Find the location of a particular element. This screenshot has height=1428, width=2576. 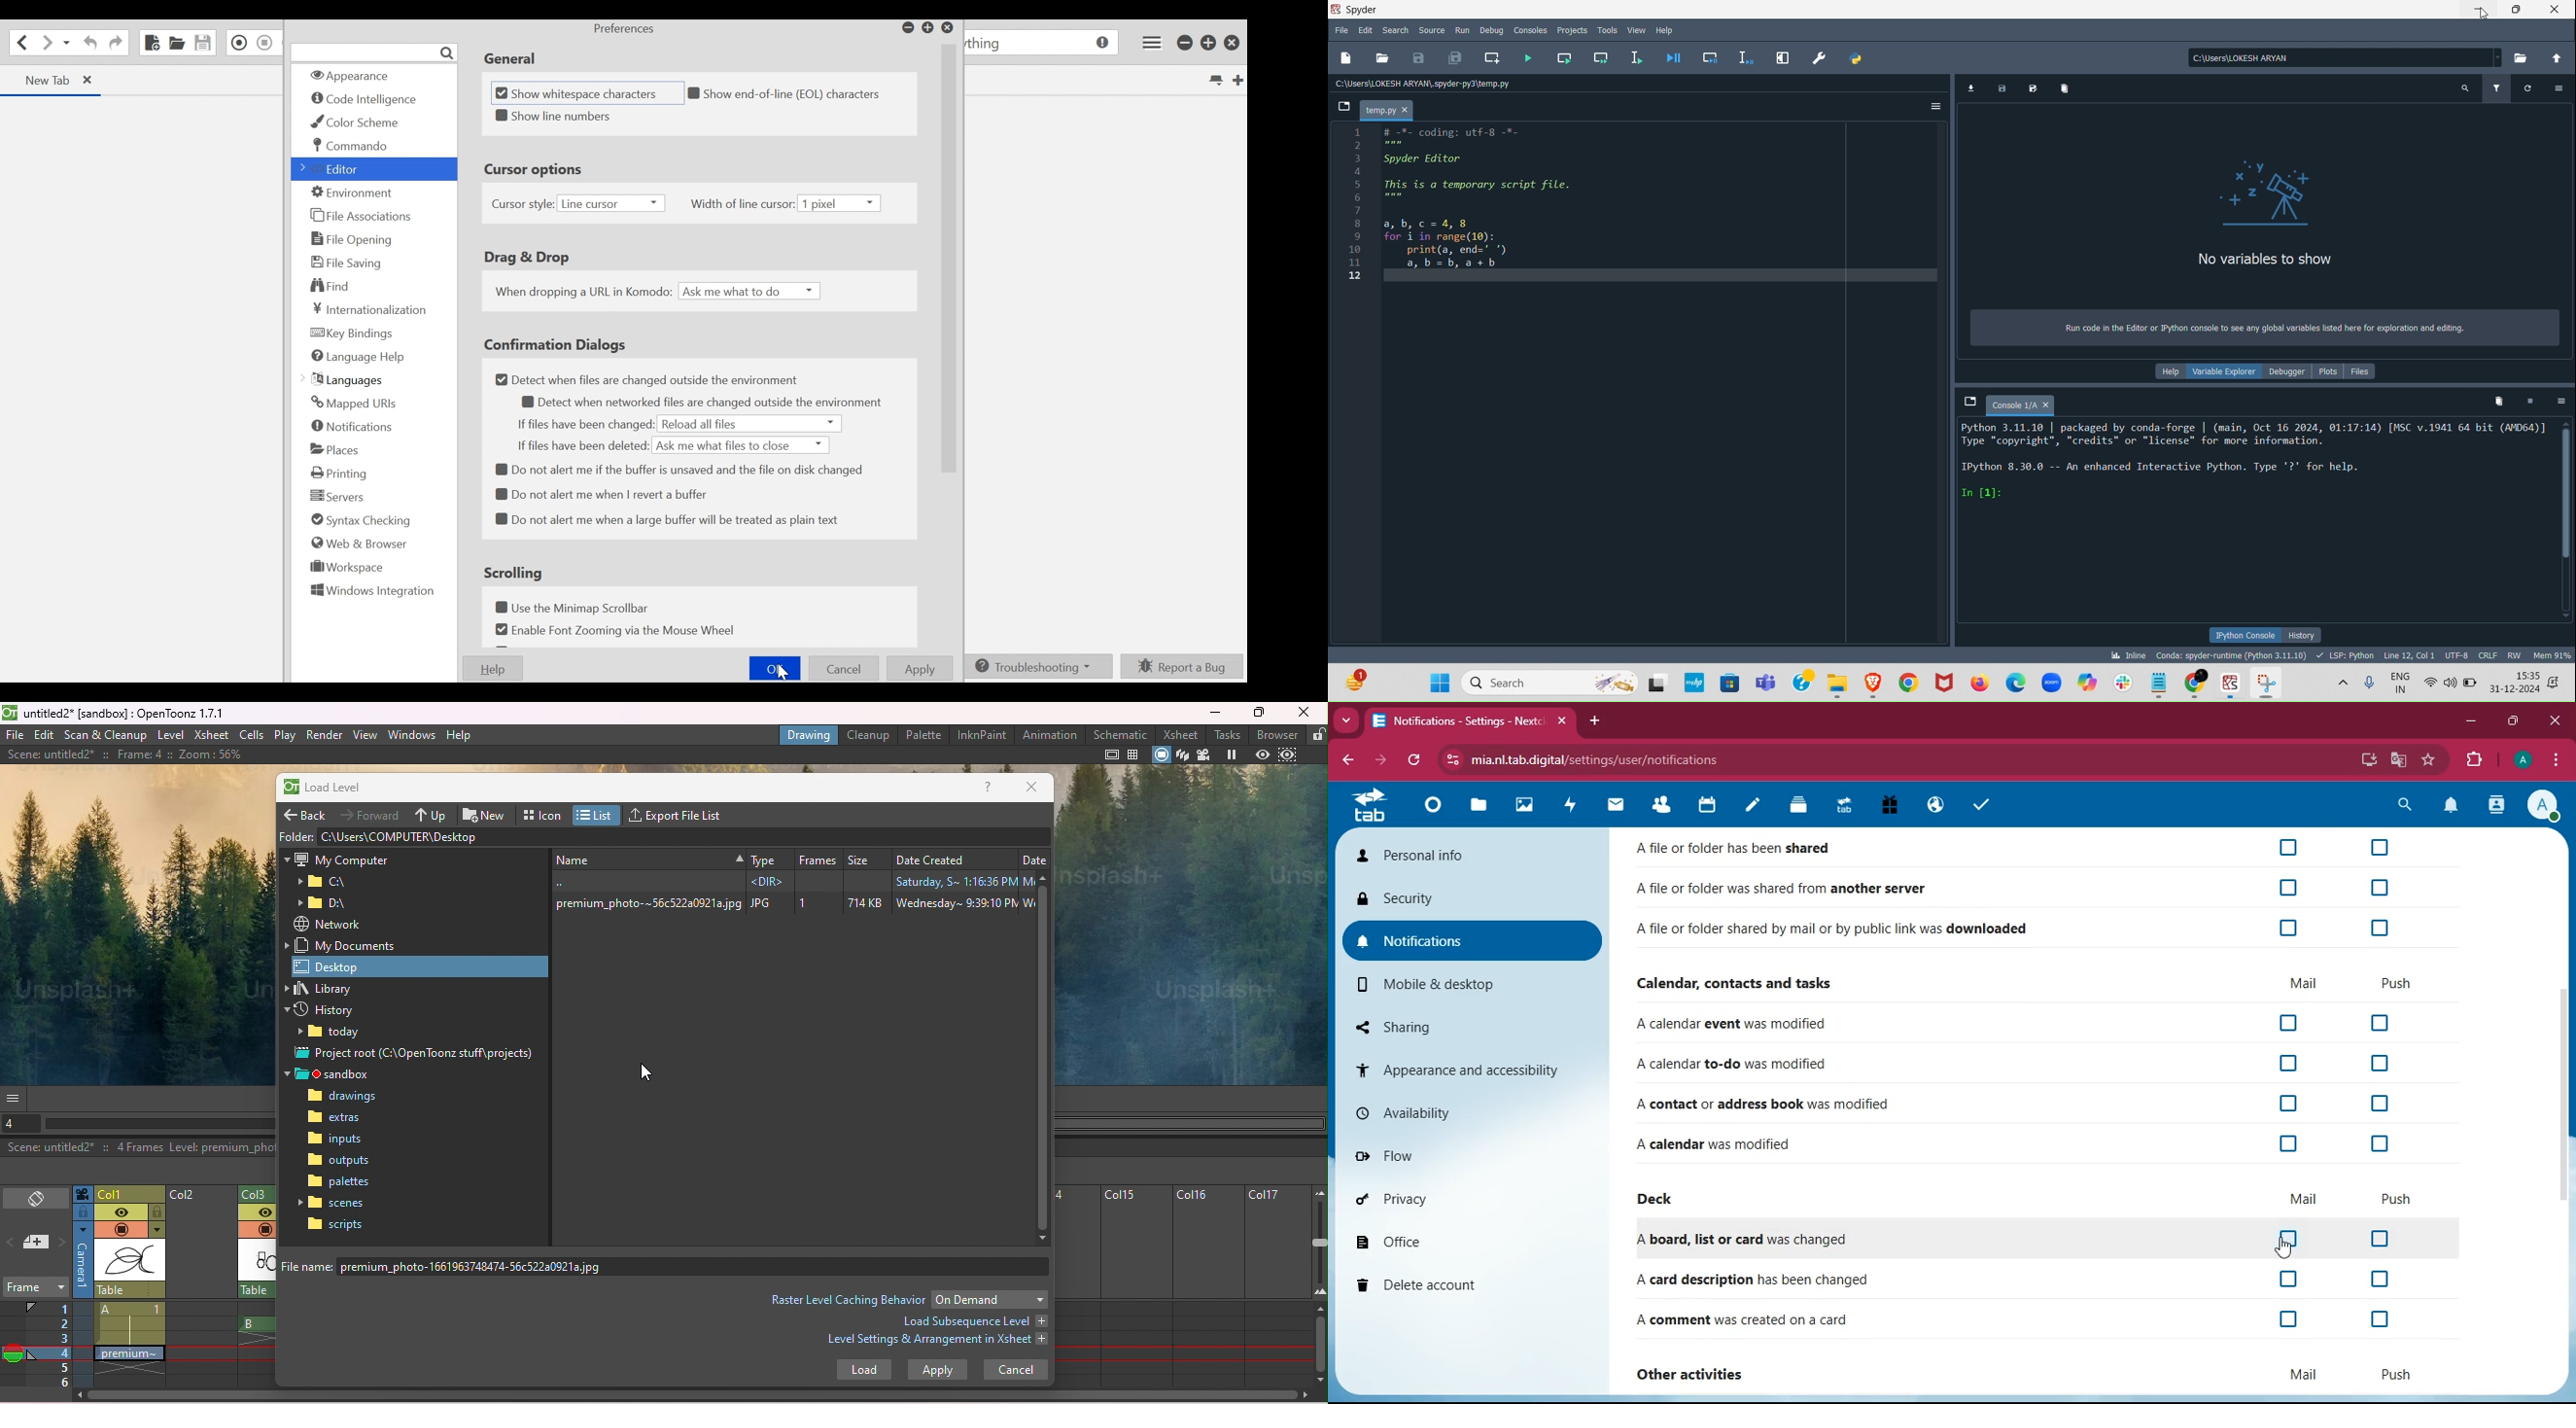

Close is located at coordinates (2556, 10).